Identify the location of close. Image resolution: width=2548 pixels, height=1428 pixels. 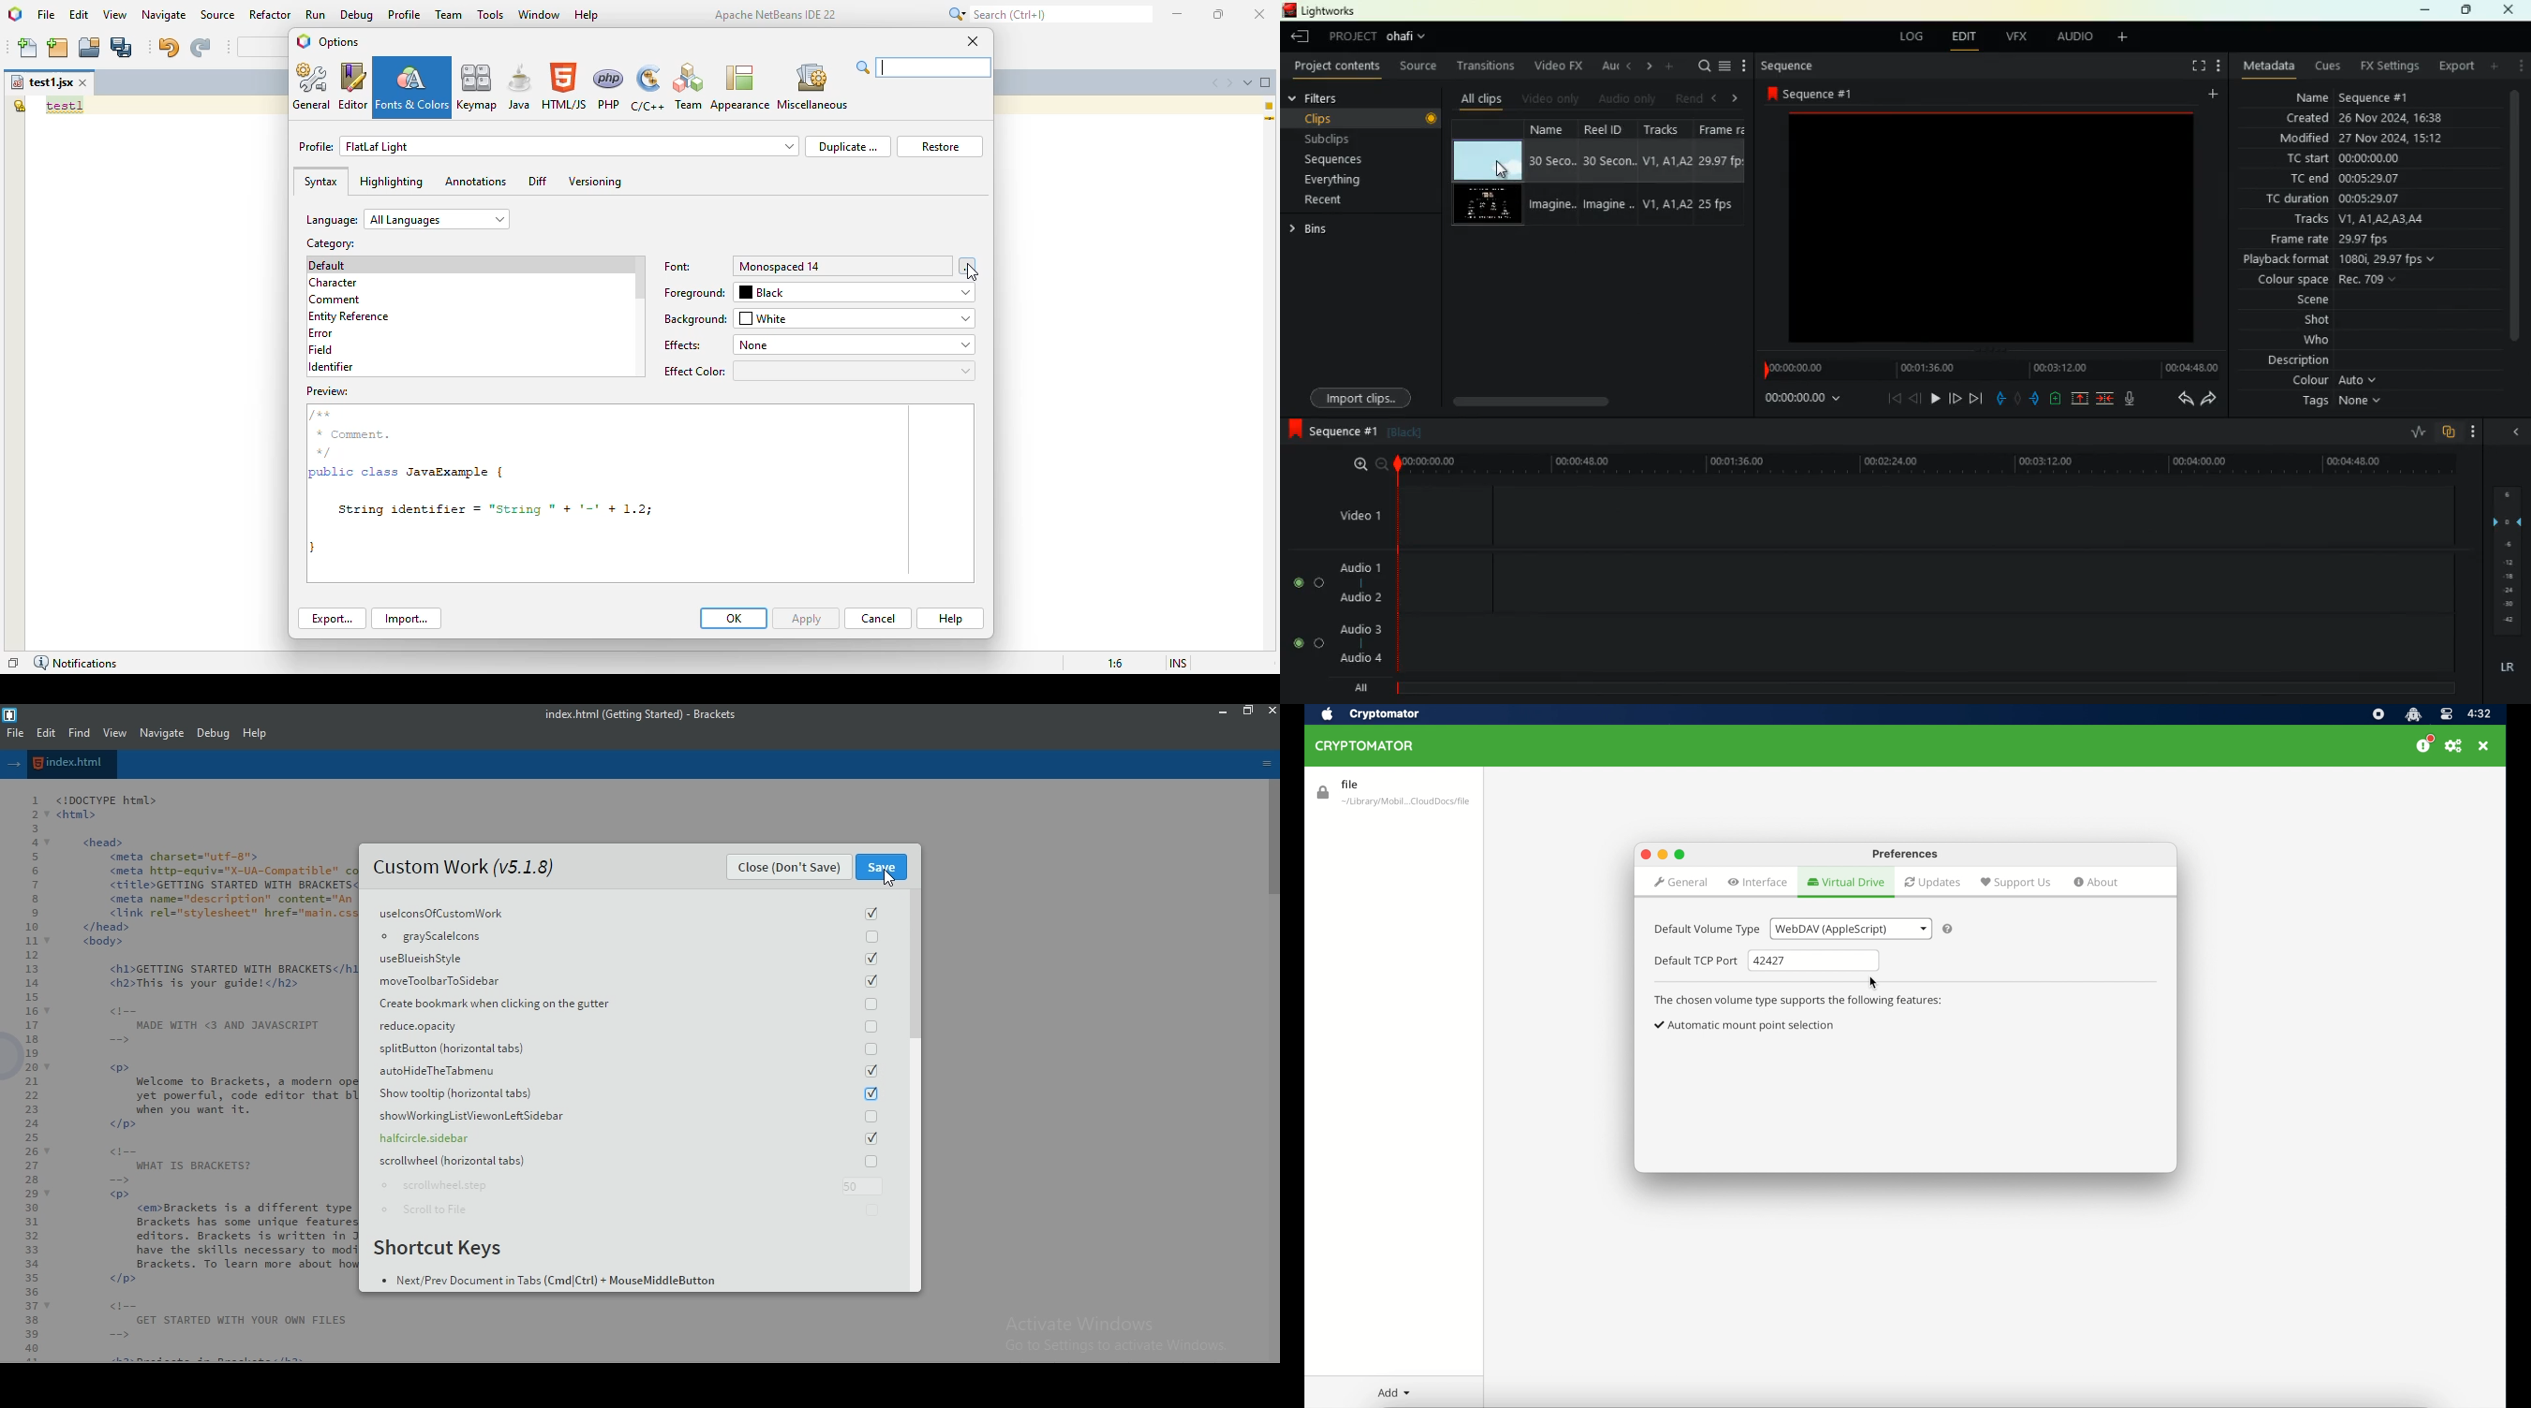
(1258, 13).